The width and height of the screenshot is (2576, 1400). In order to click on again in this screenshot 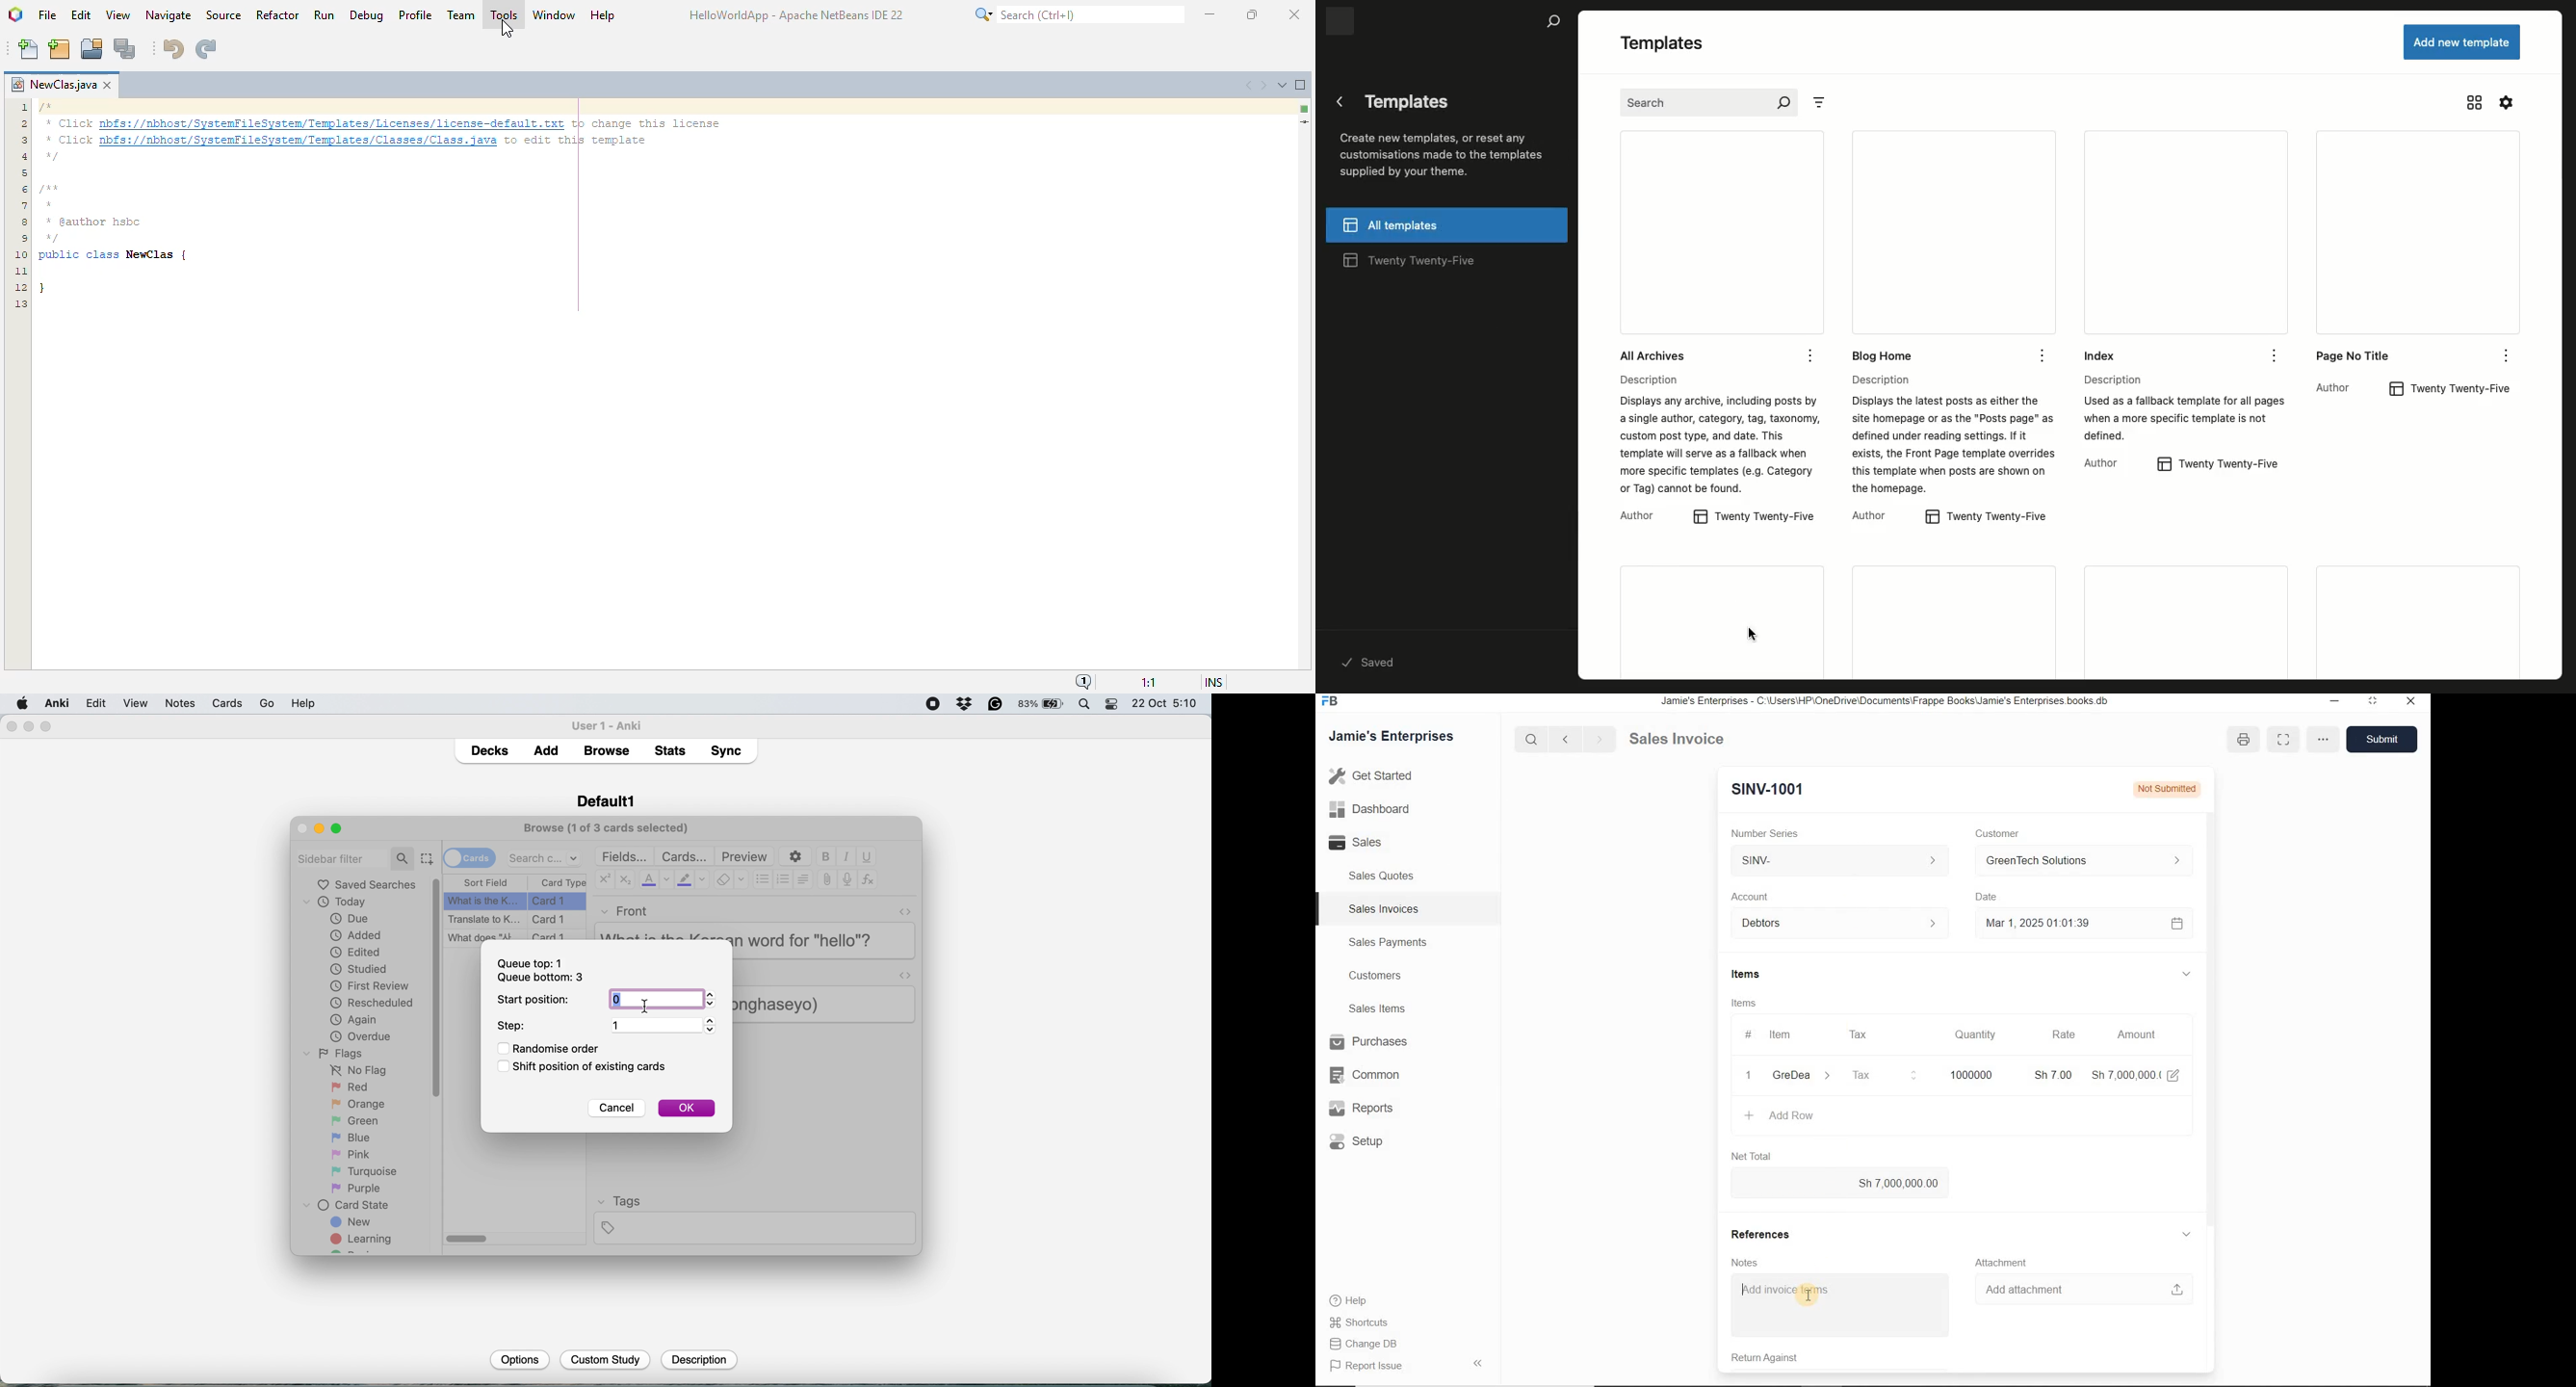, I will do `click(354, 1020)`.